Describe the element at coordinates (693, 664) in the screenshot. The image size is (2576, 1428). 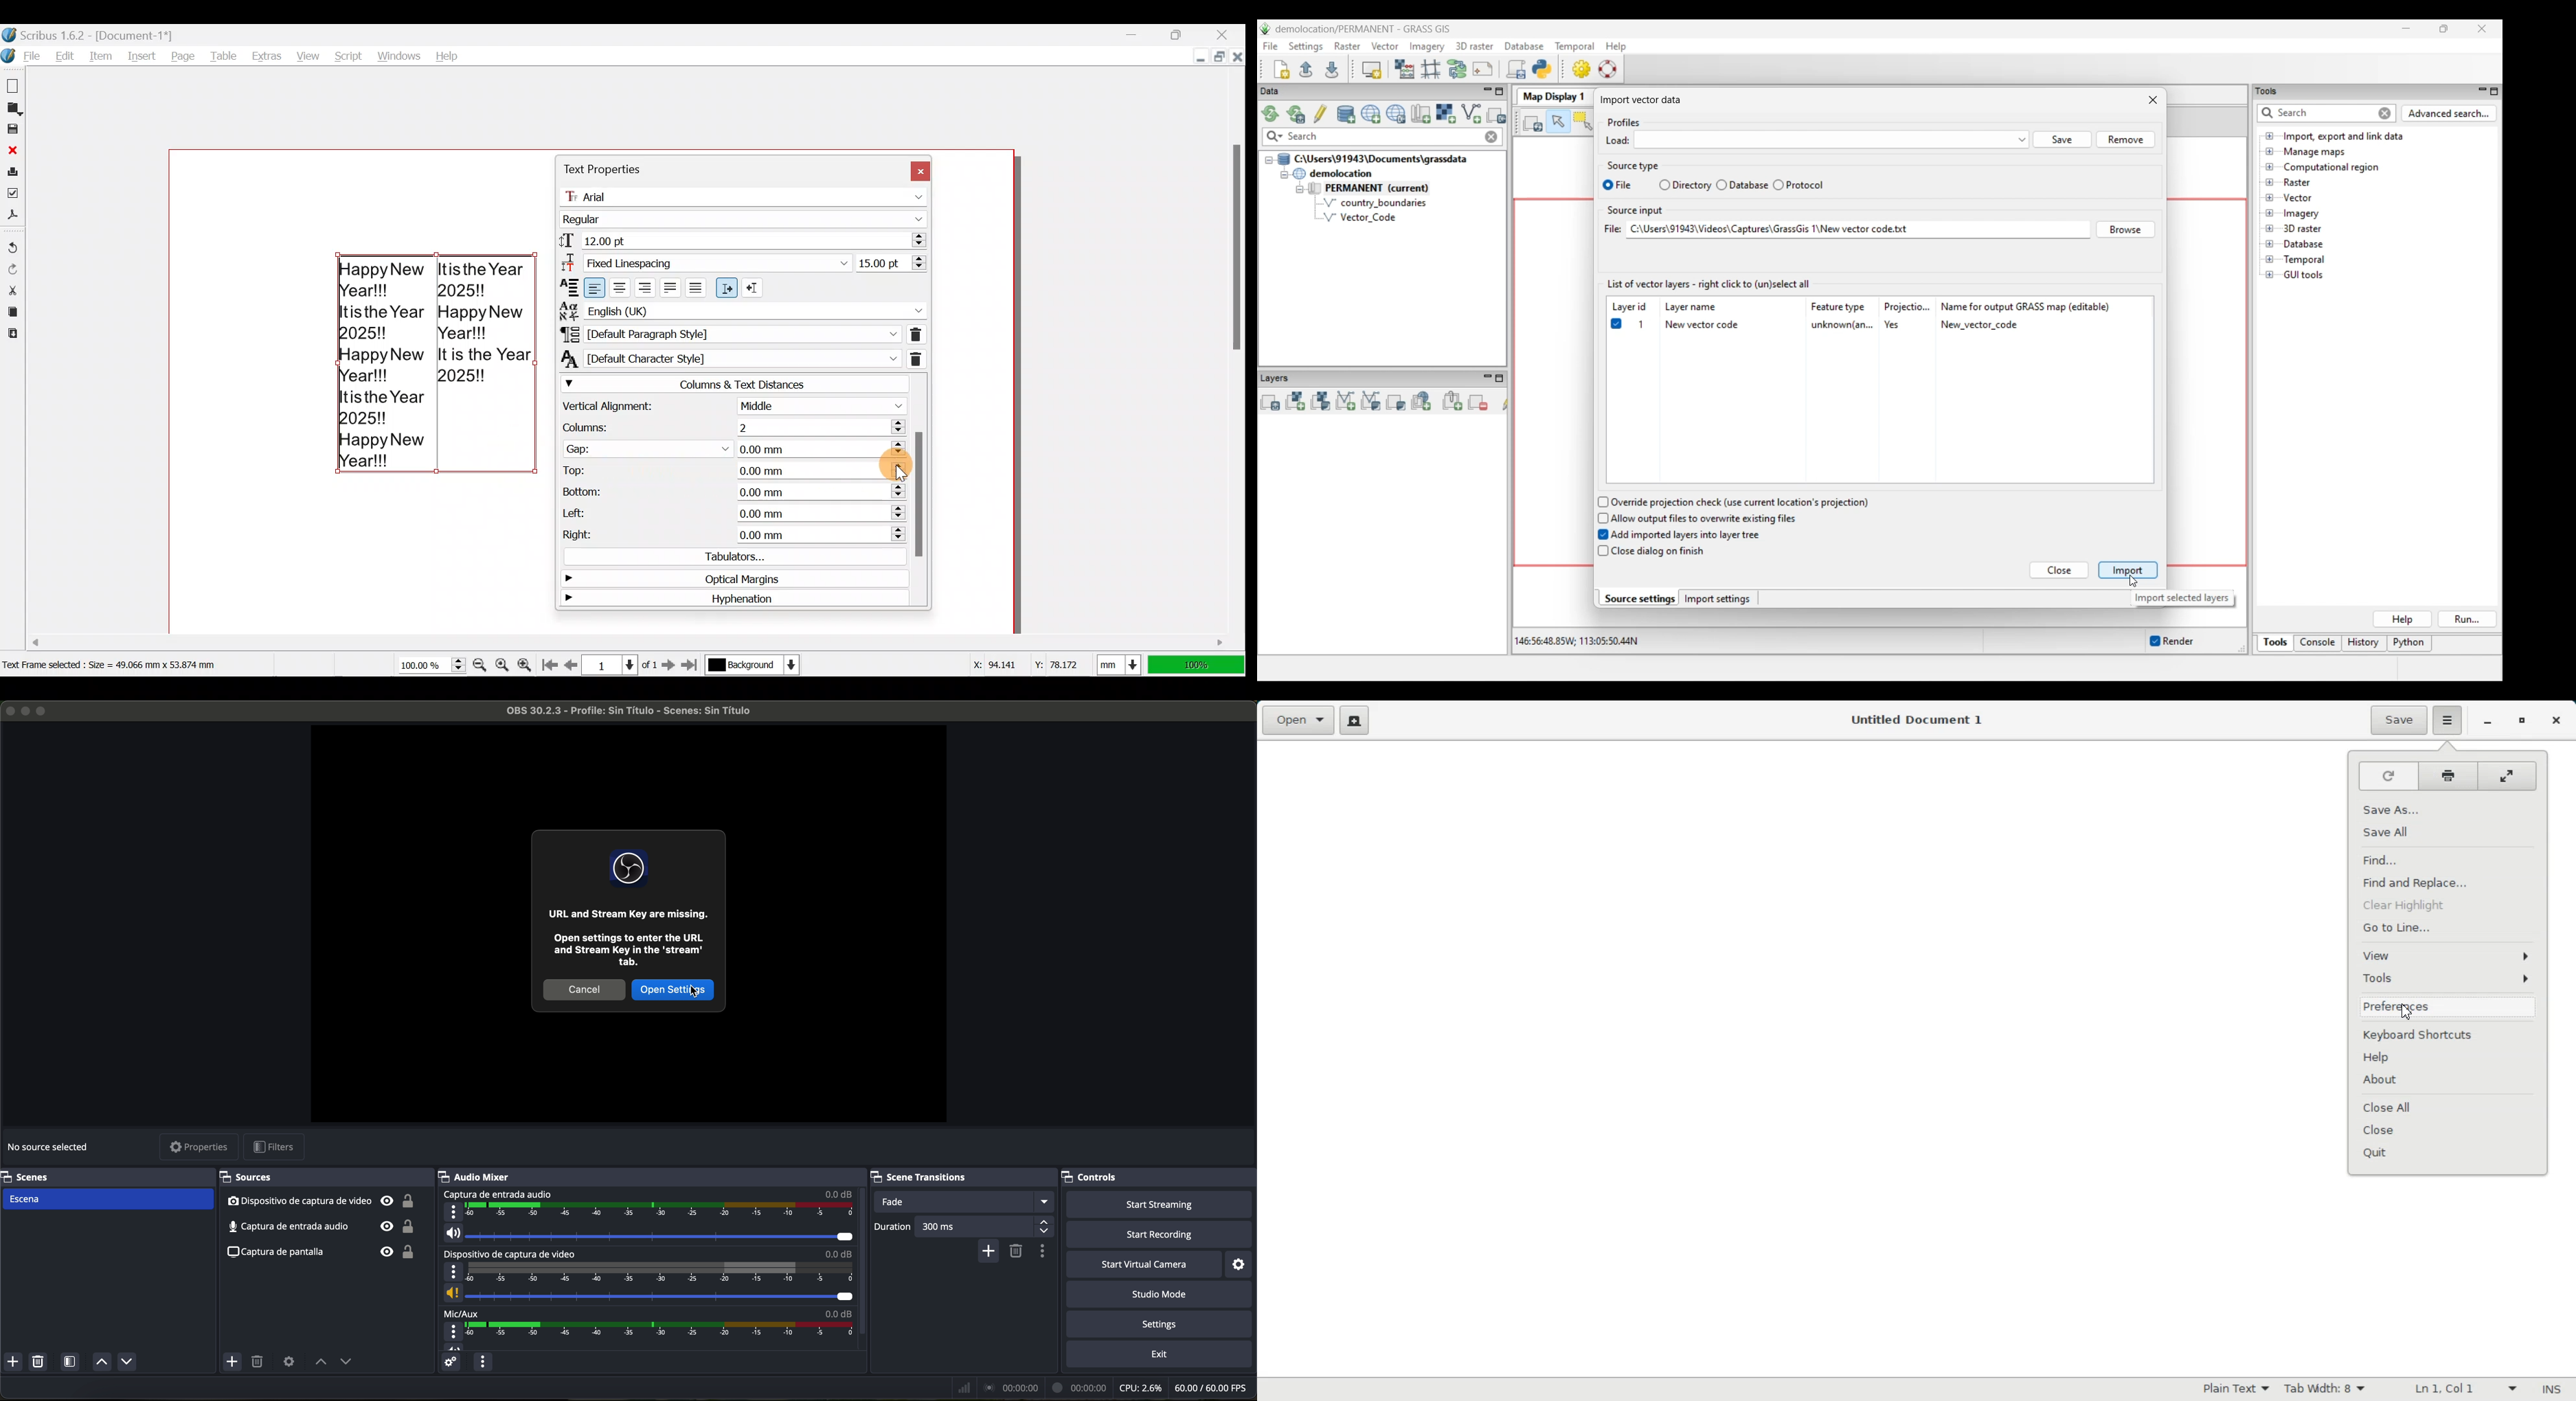
I see `Go to the last page` at that location.